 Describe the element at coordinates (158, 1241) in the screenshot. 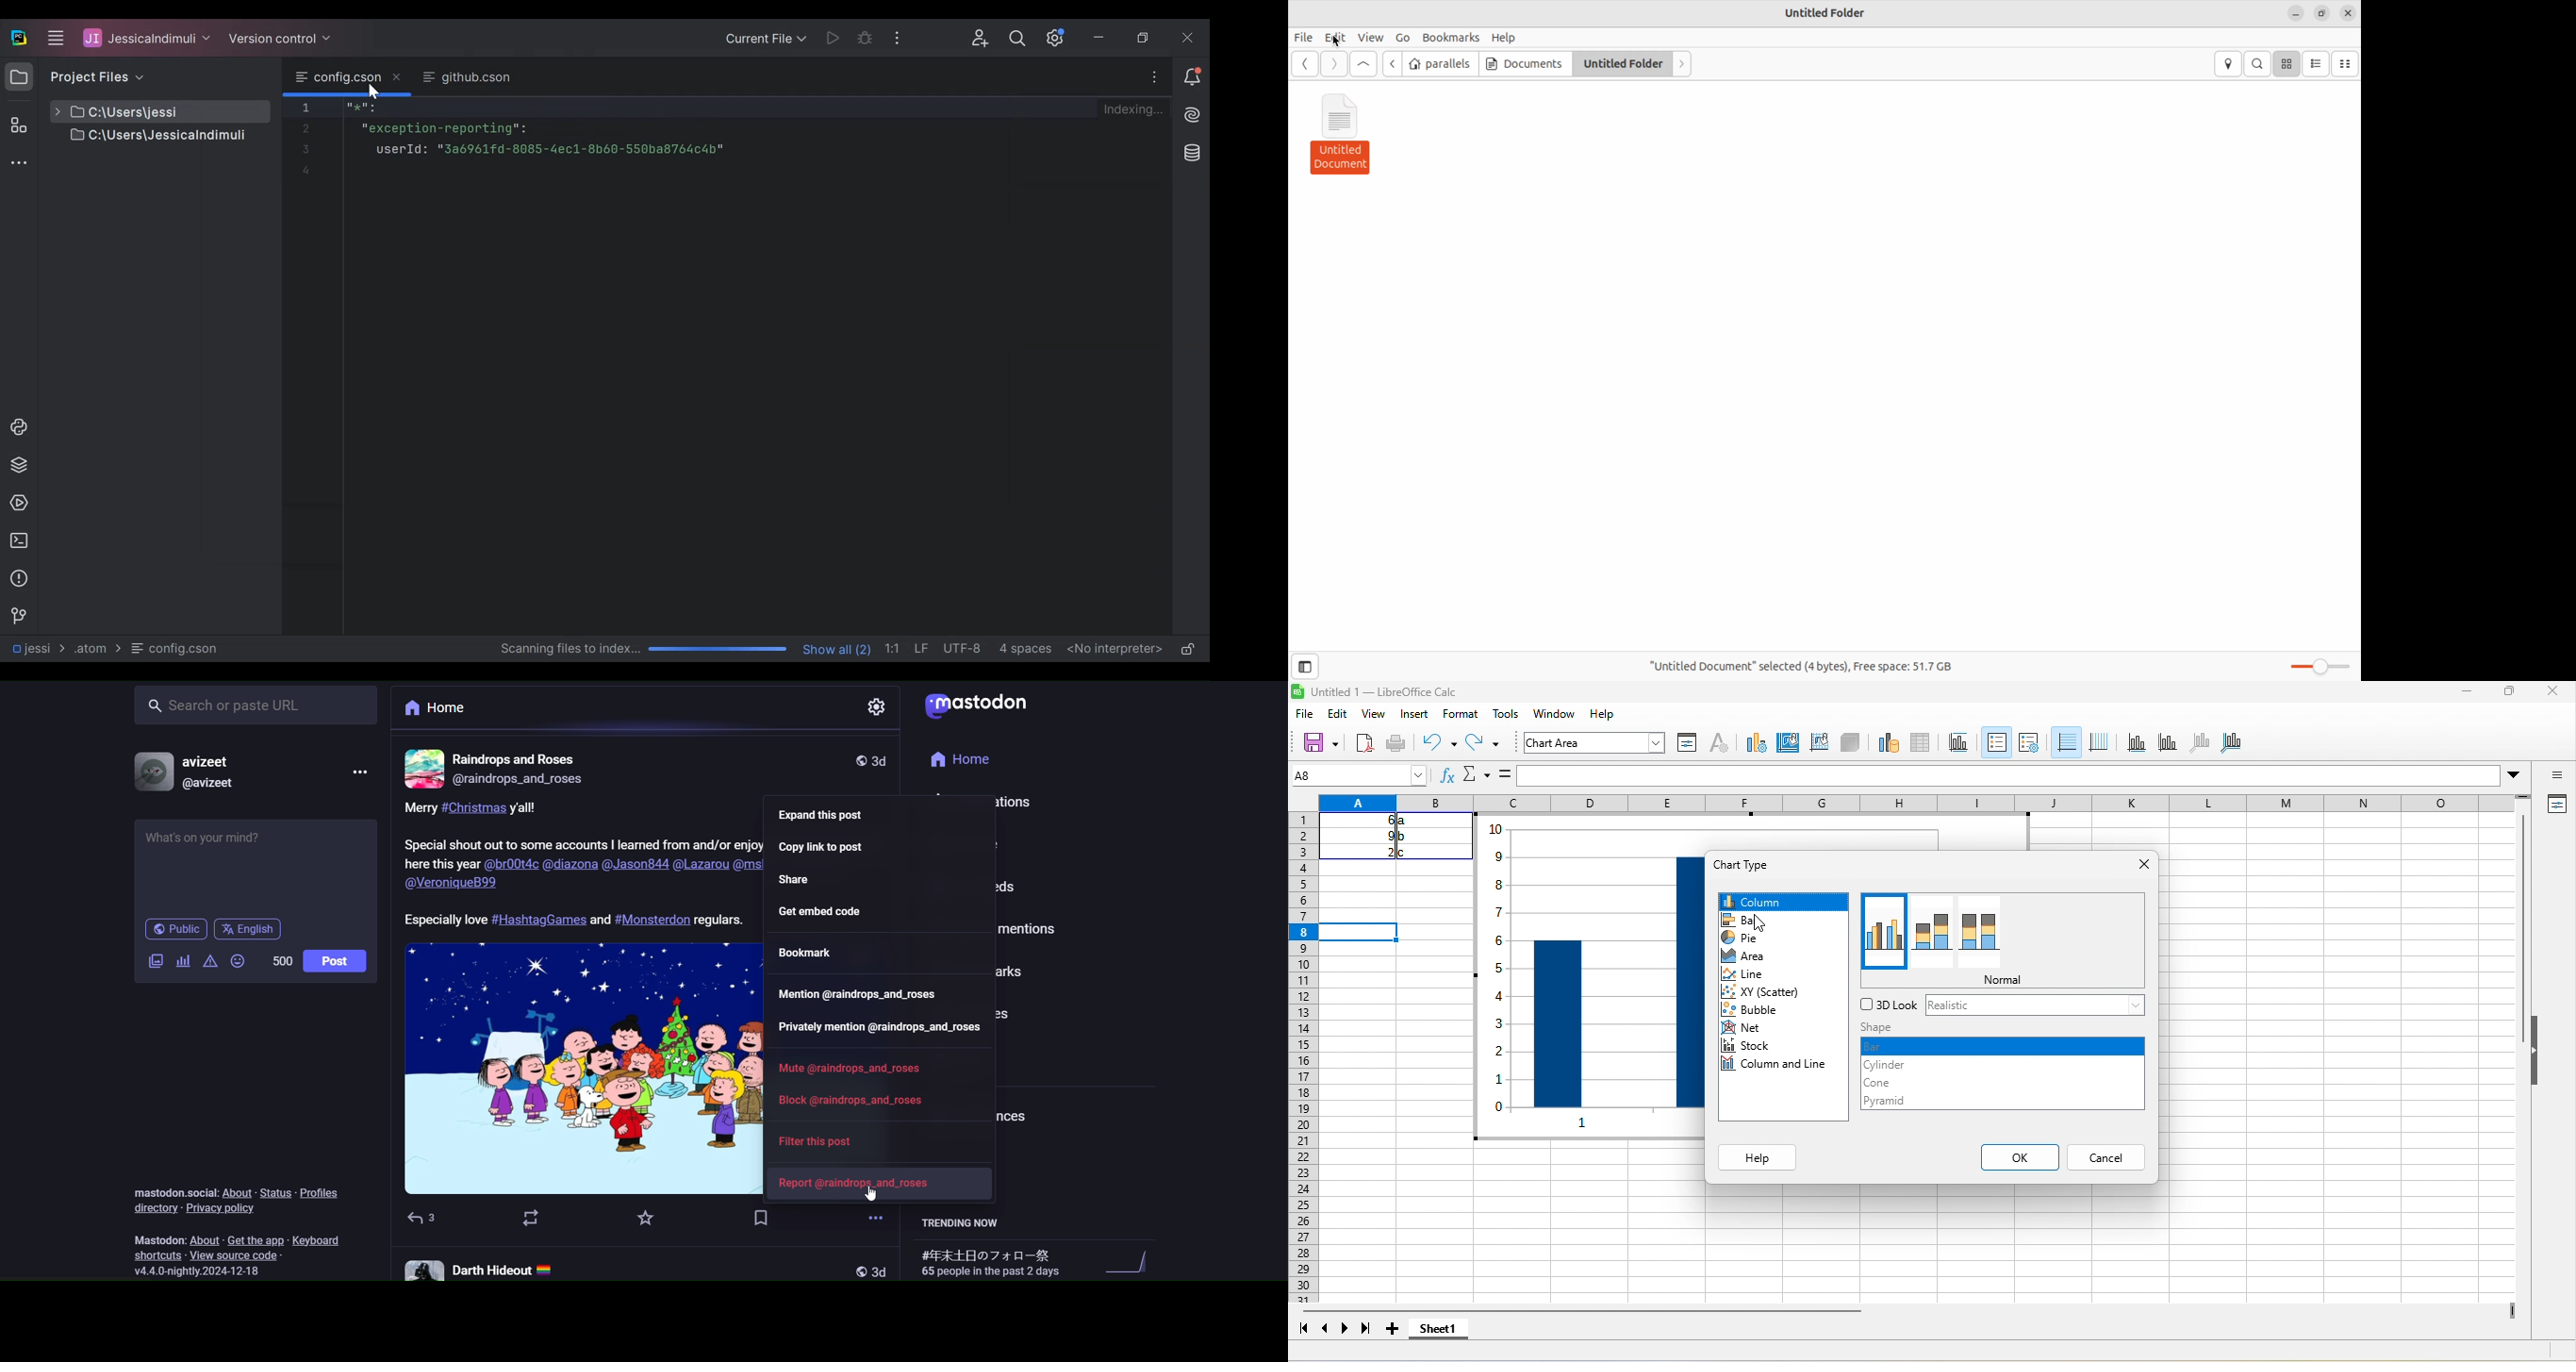

I see `mastodon` at that location.